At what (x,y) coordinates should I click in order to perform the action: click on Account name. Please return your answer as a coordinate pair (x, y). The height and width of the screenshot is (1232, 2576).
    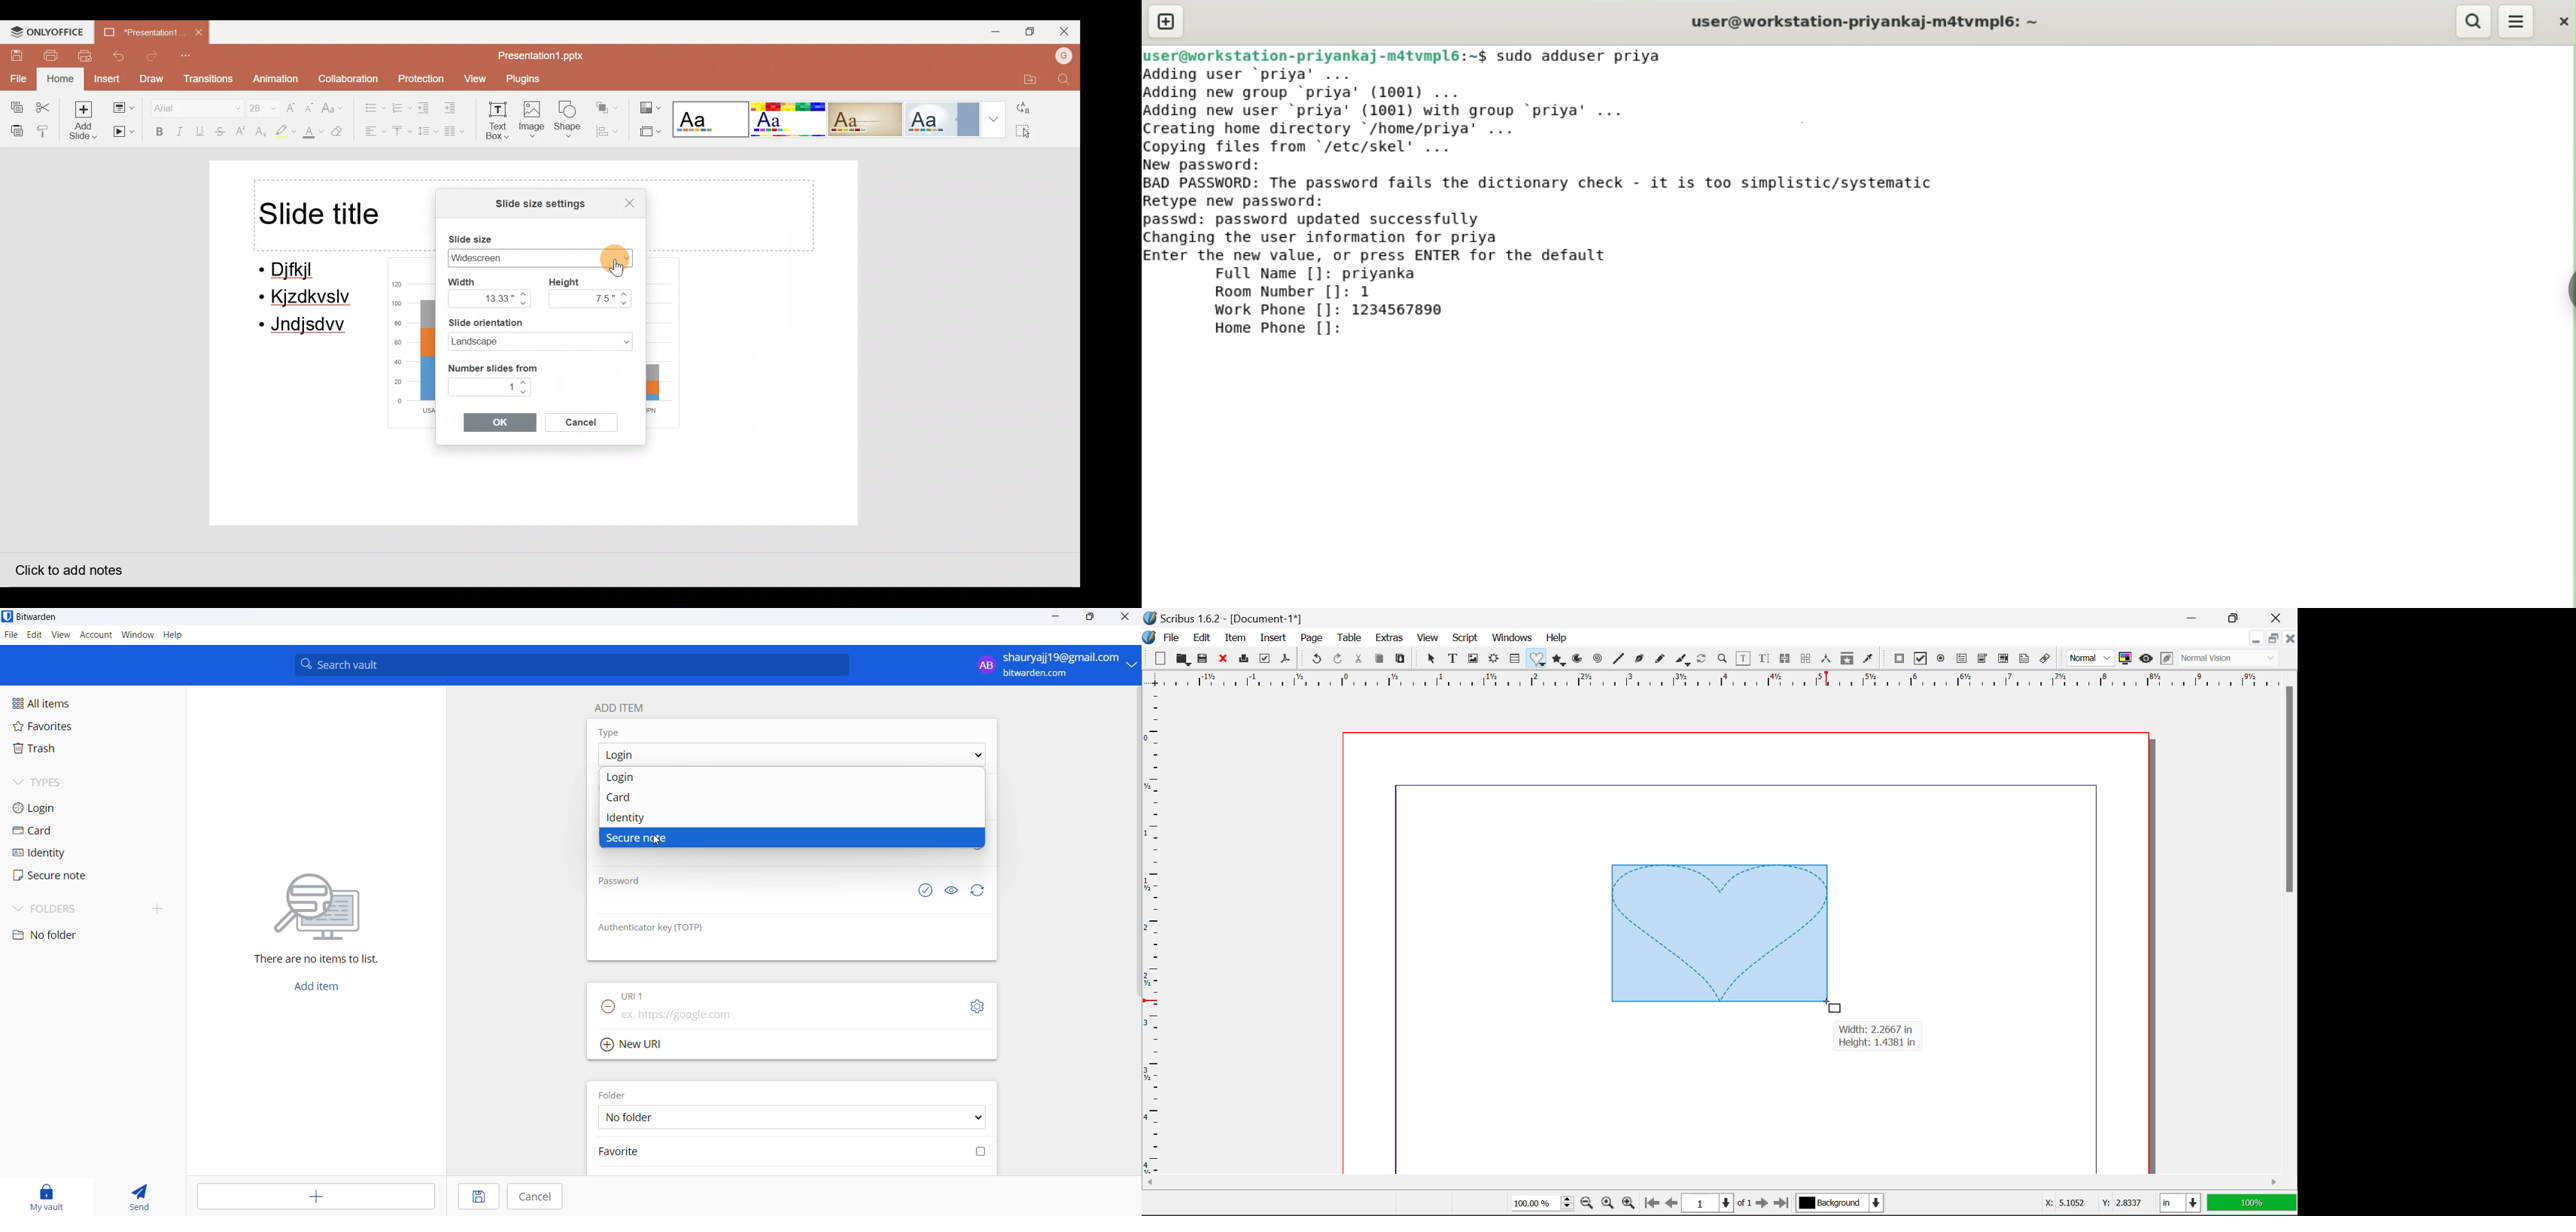
    Looking at the image, I should click on (1064, 57).